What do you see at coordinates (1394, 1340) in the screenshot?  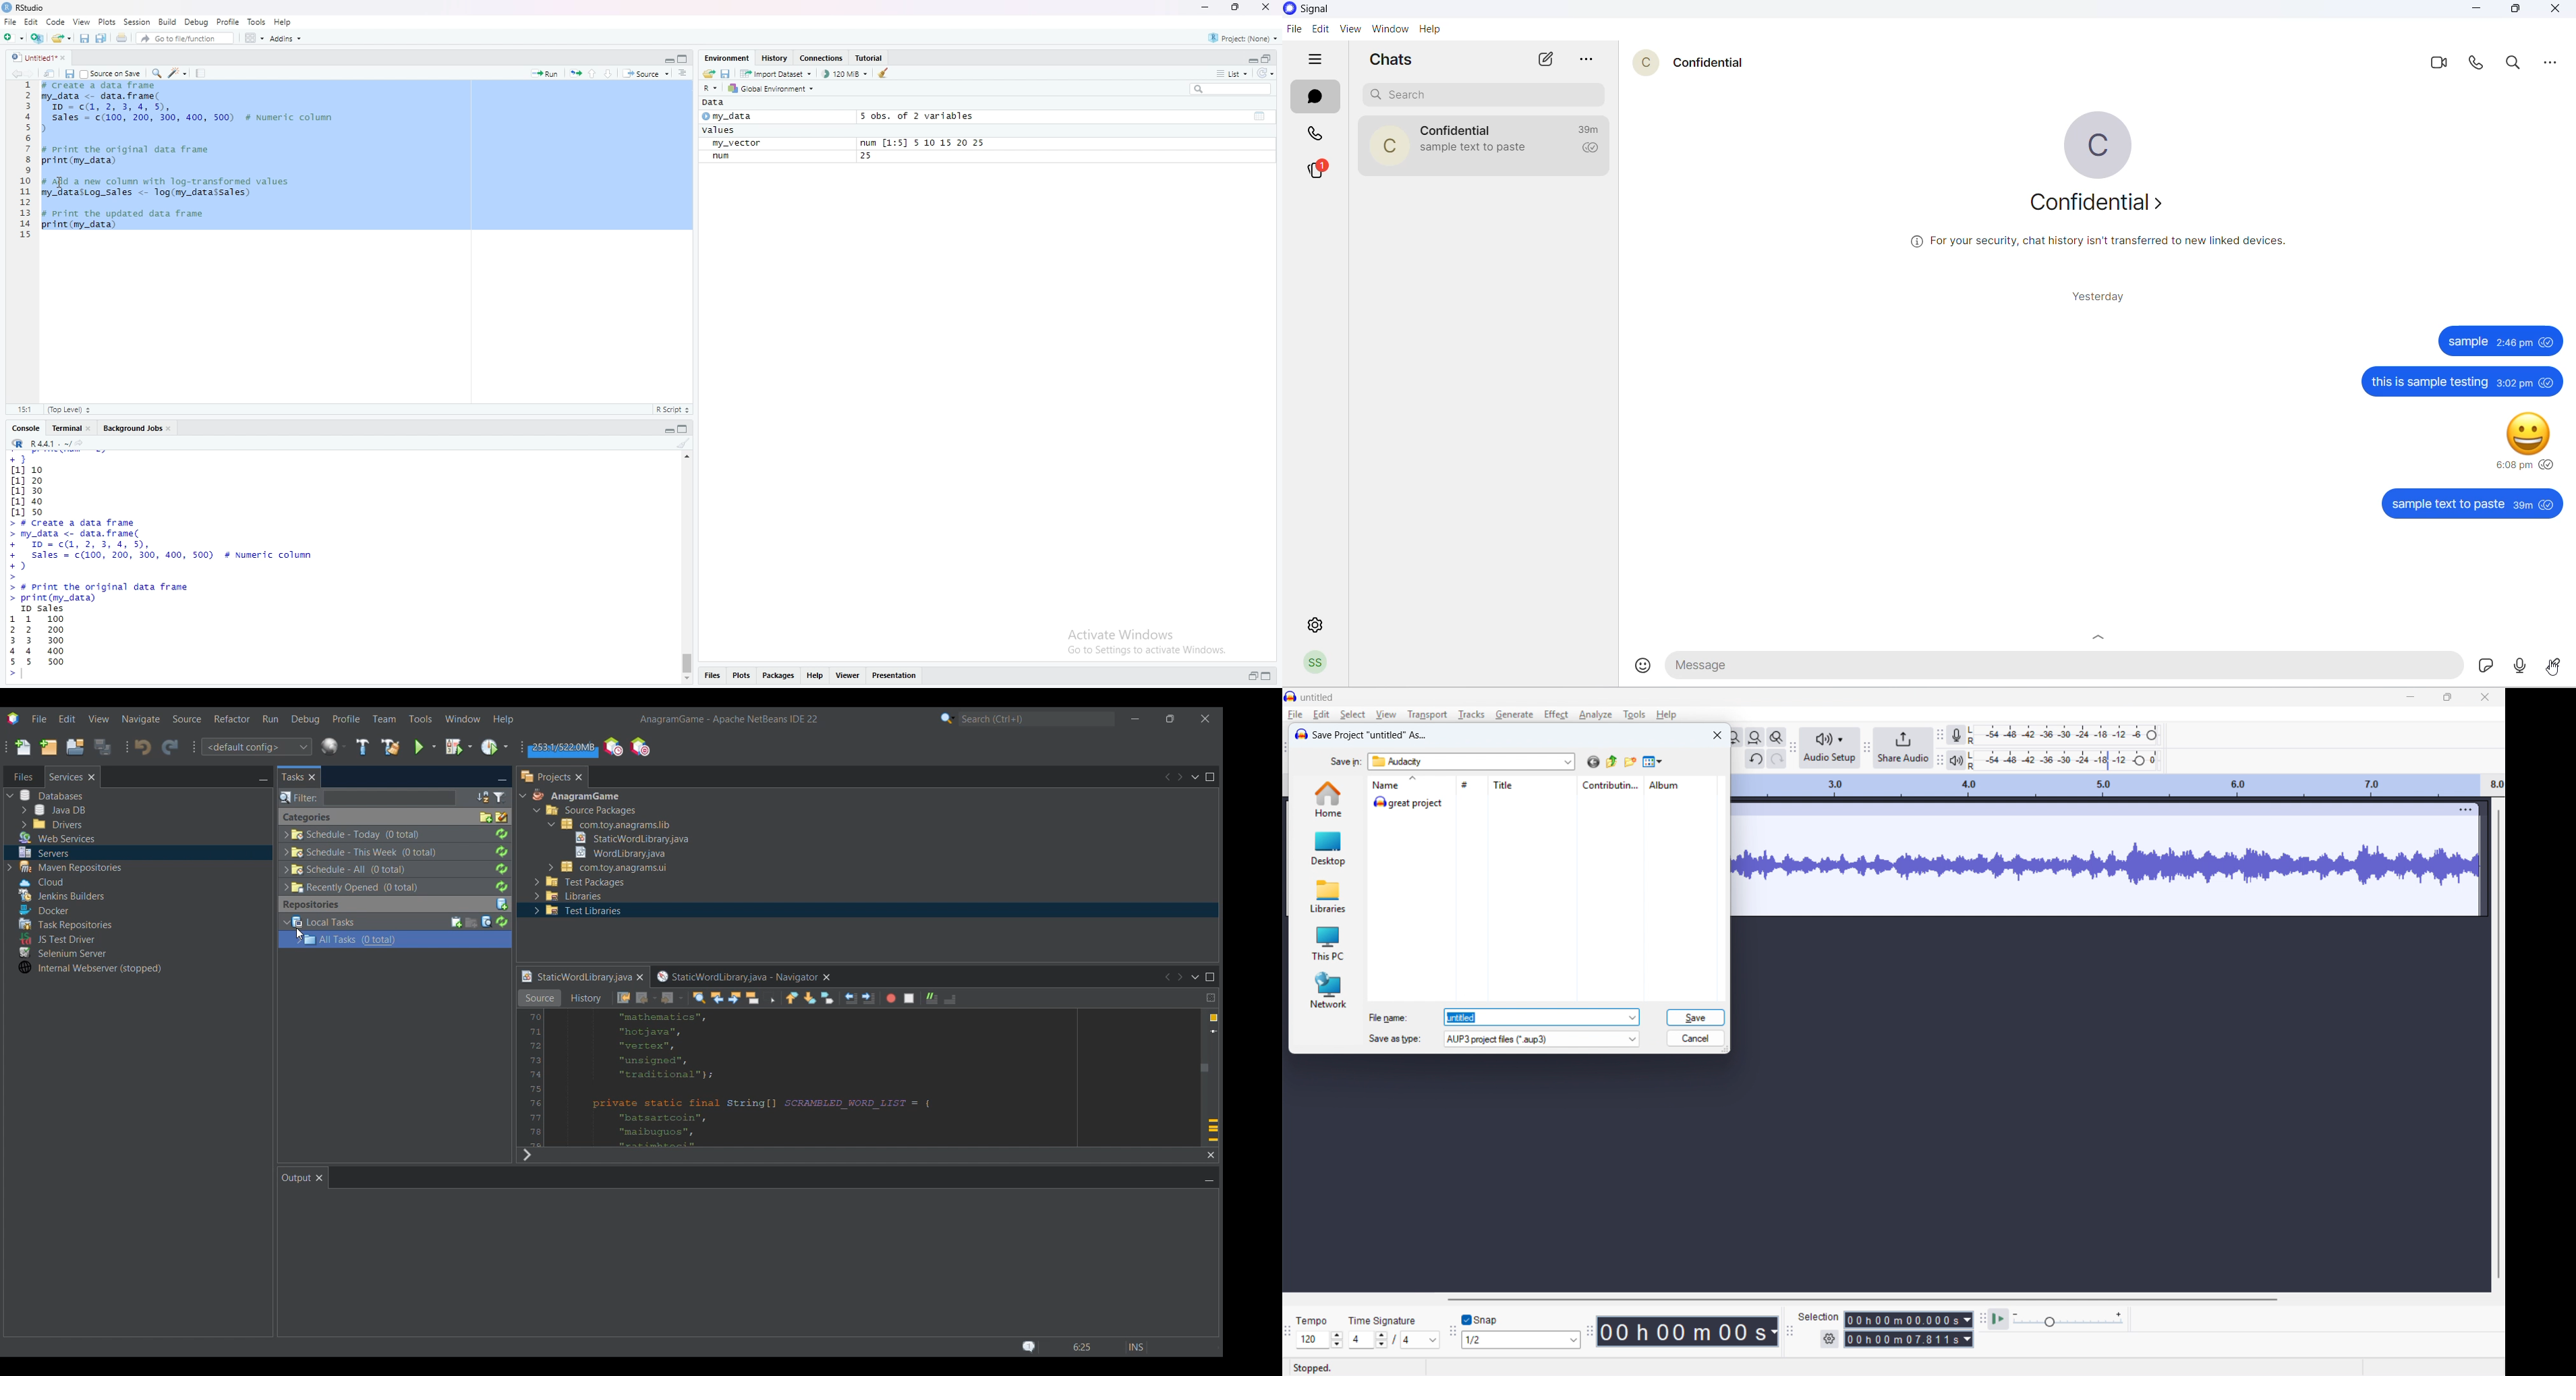 I see `set time signature` at bounding box center [1394, 1340].